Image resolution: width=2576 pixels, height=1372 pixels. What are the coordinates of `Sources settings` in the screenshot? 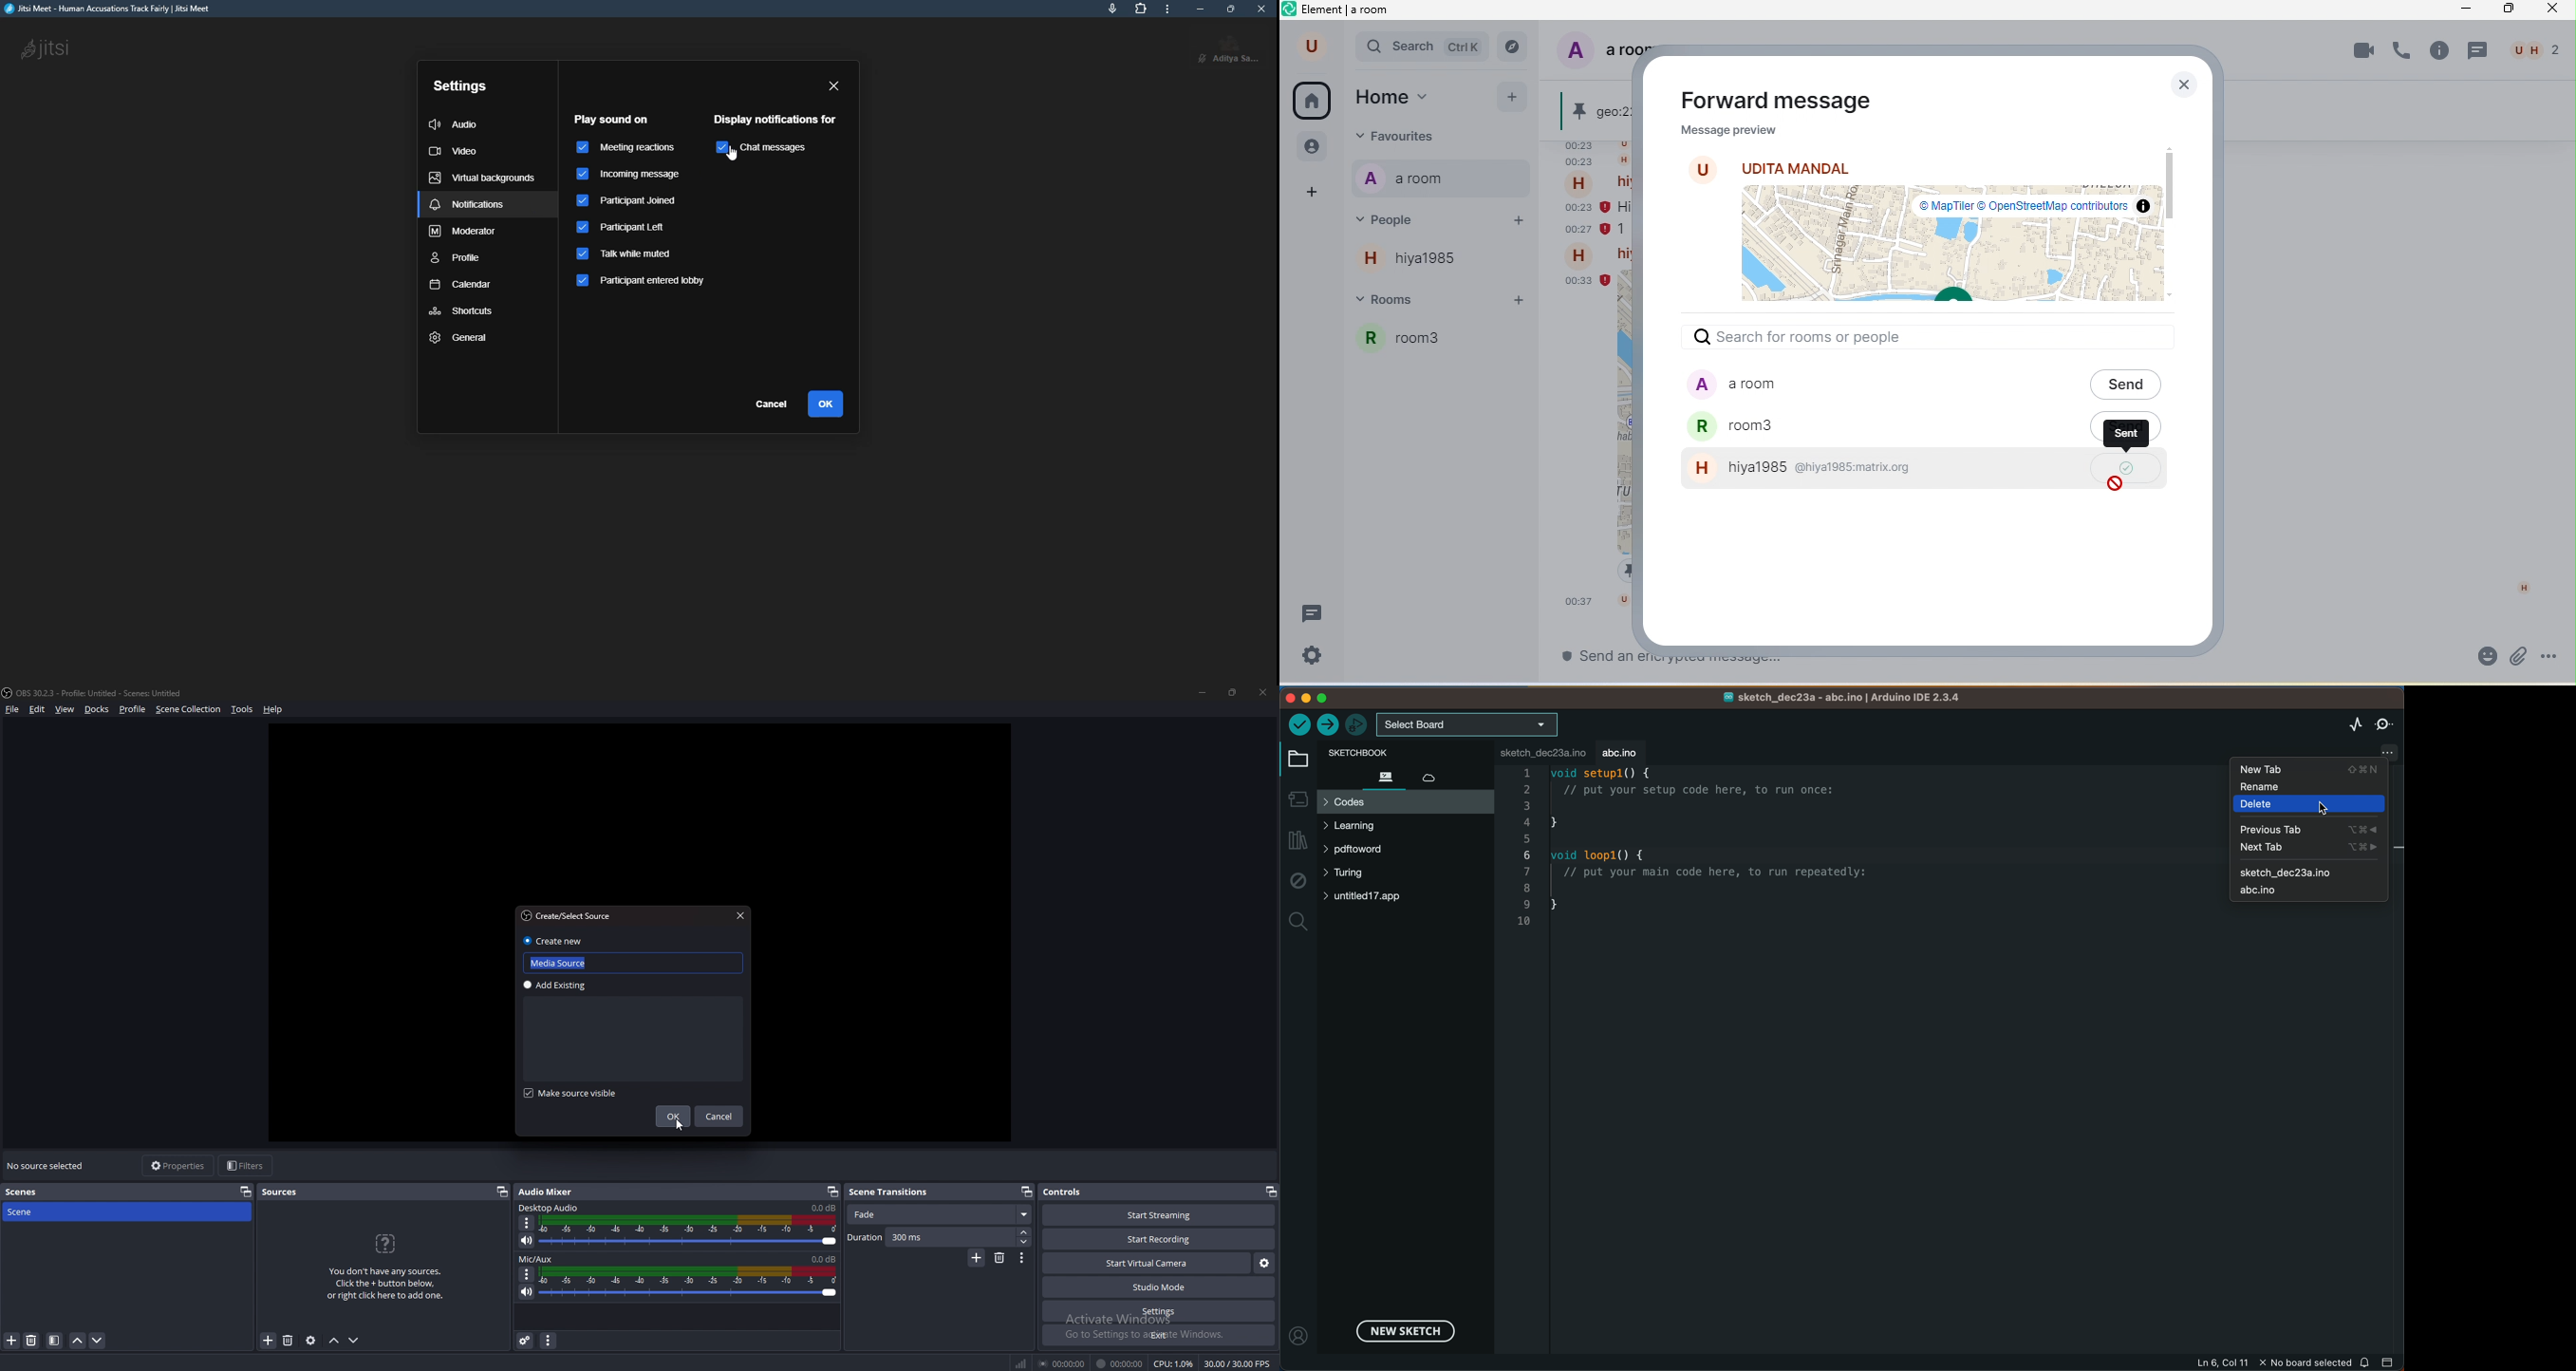 It's located at (312, 1340).